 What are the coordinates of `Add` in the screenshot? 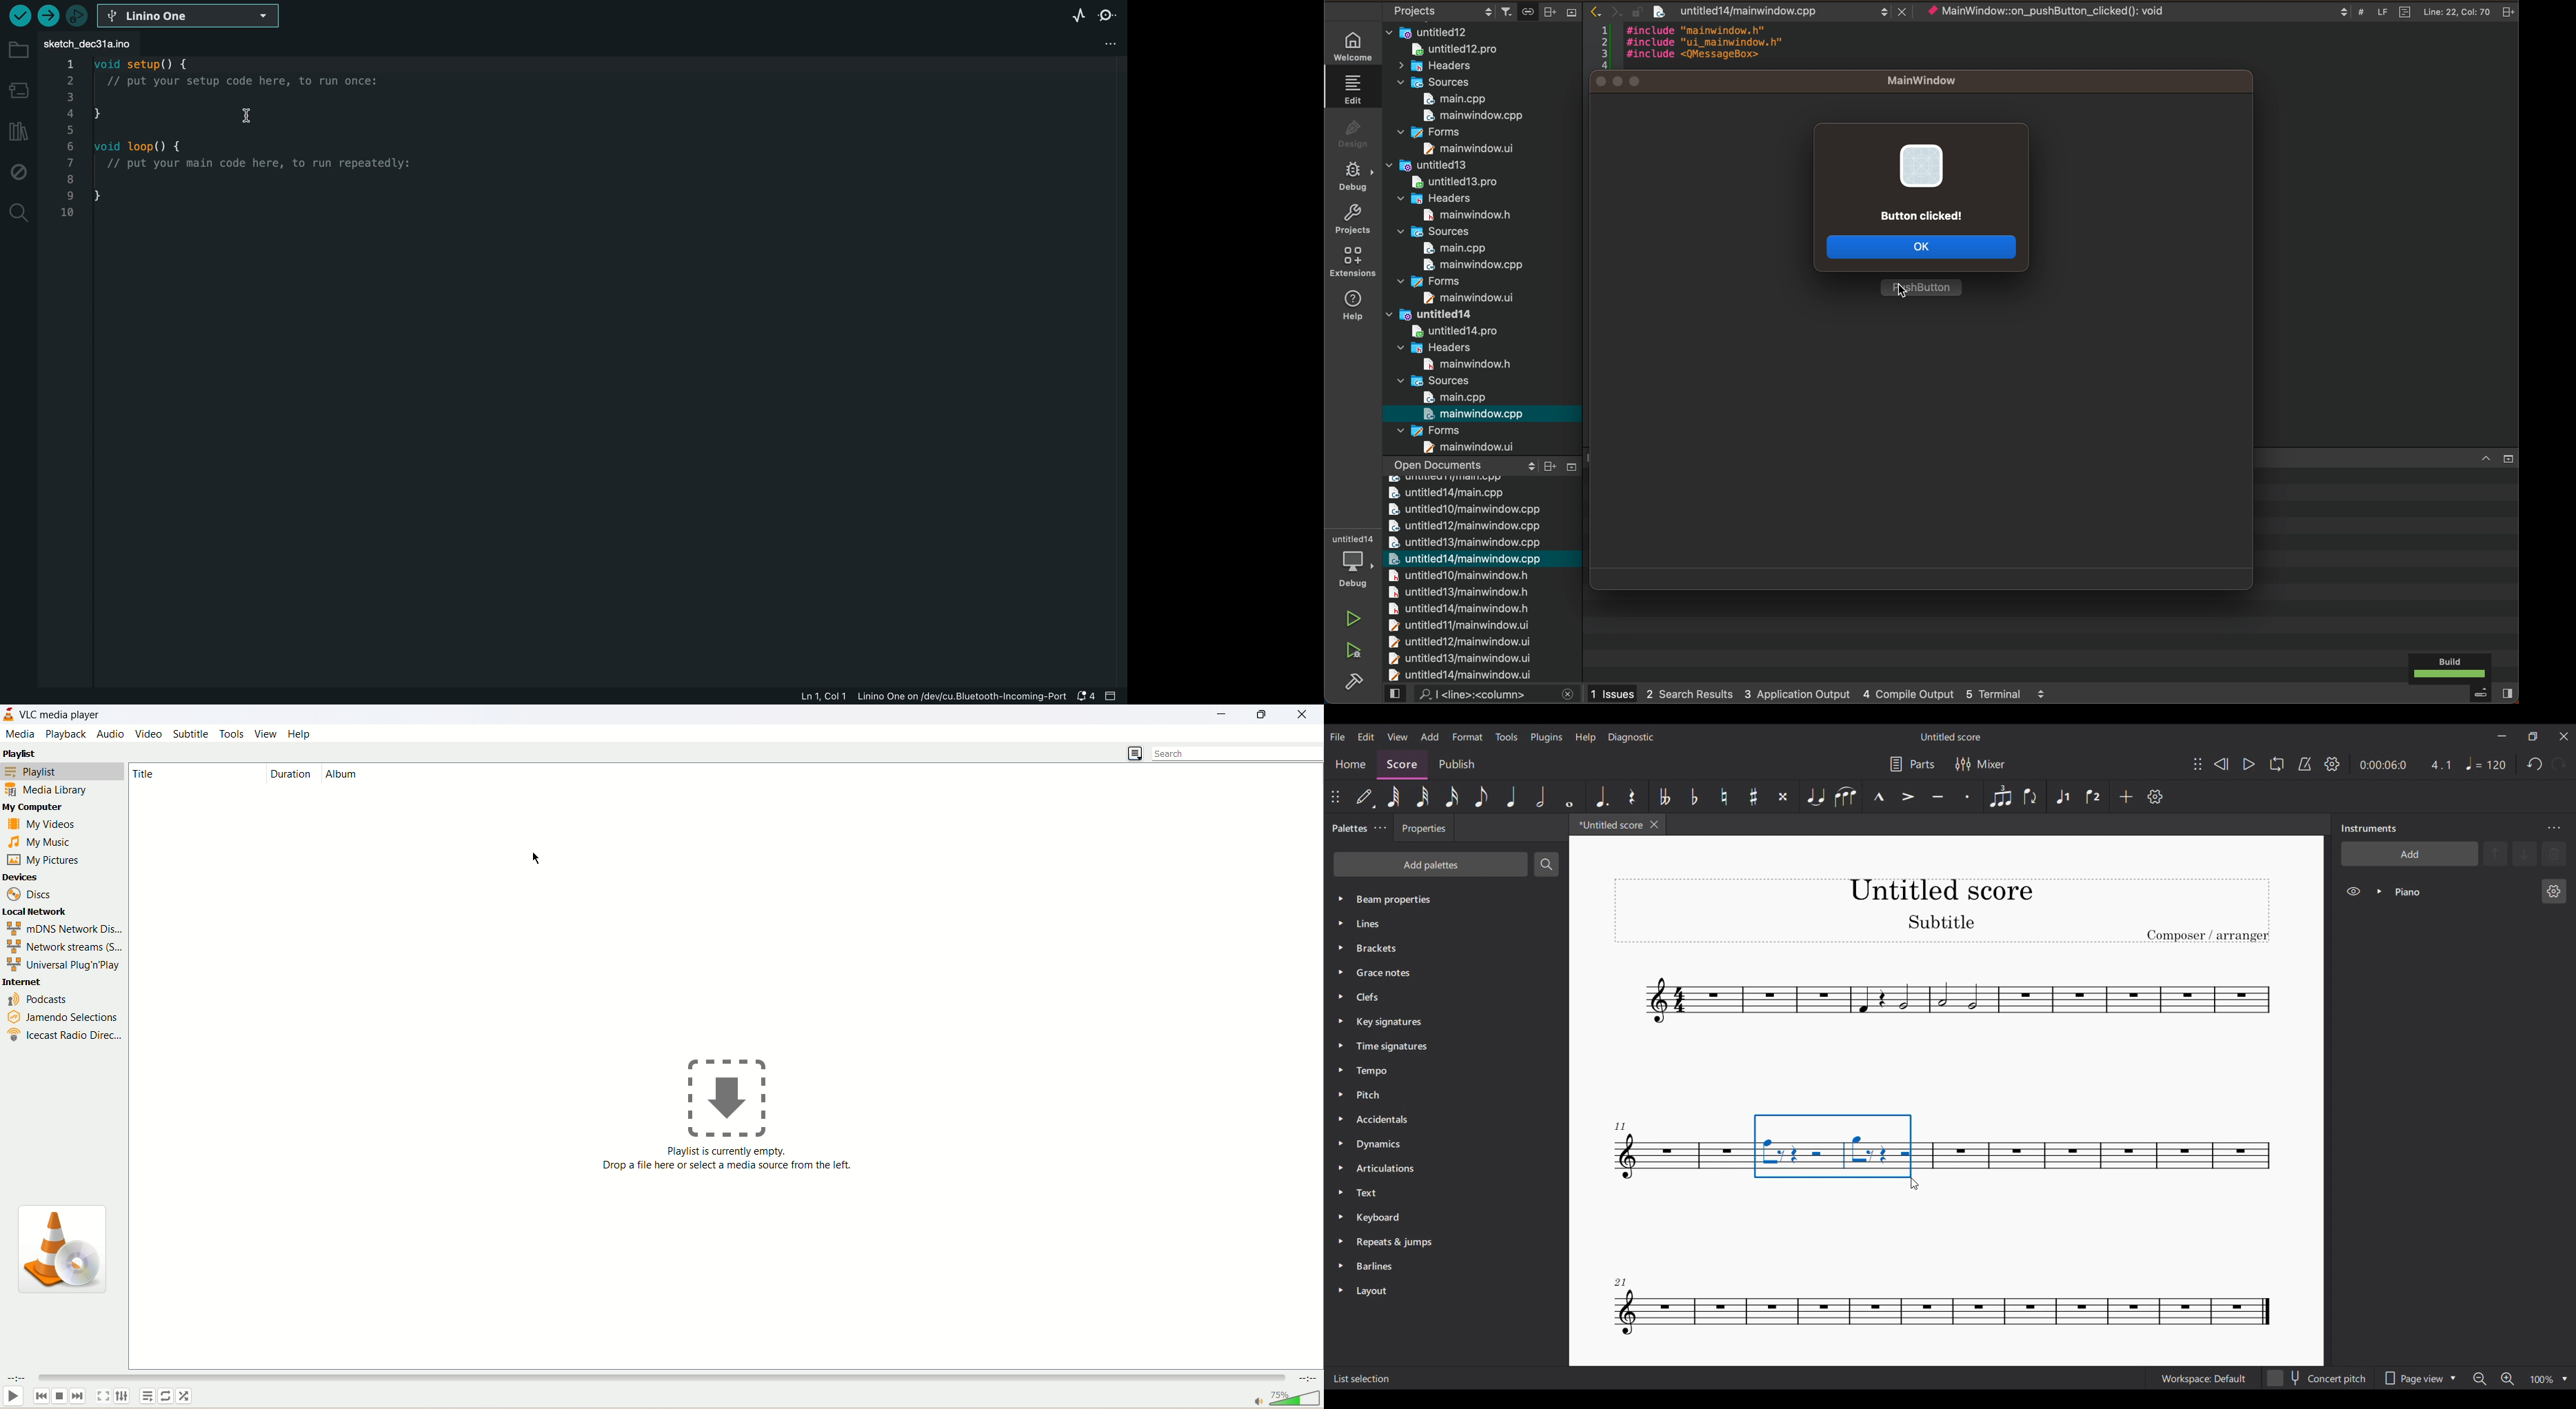 It's located at (2126, 796).